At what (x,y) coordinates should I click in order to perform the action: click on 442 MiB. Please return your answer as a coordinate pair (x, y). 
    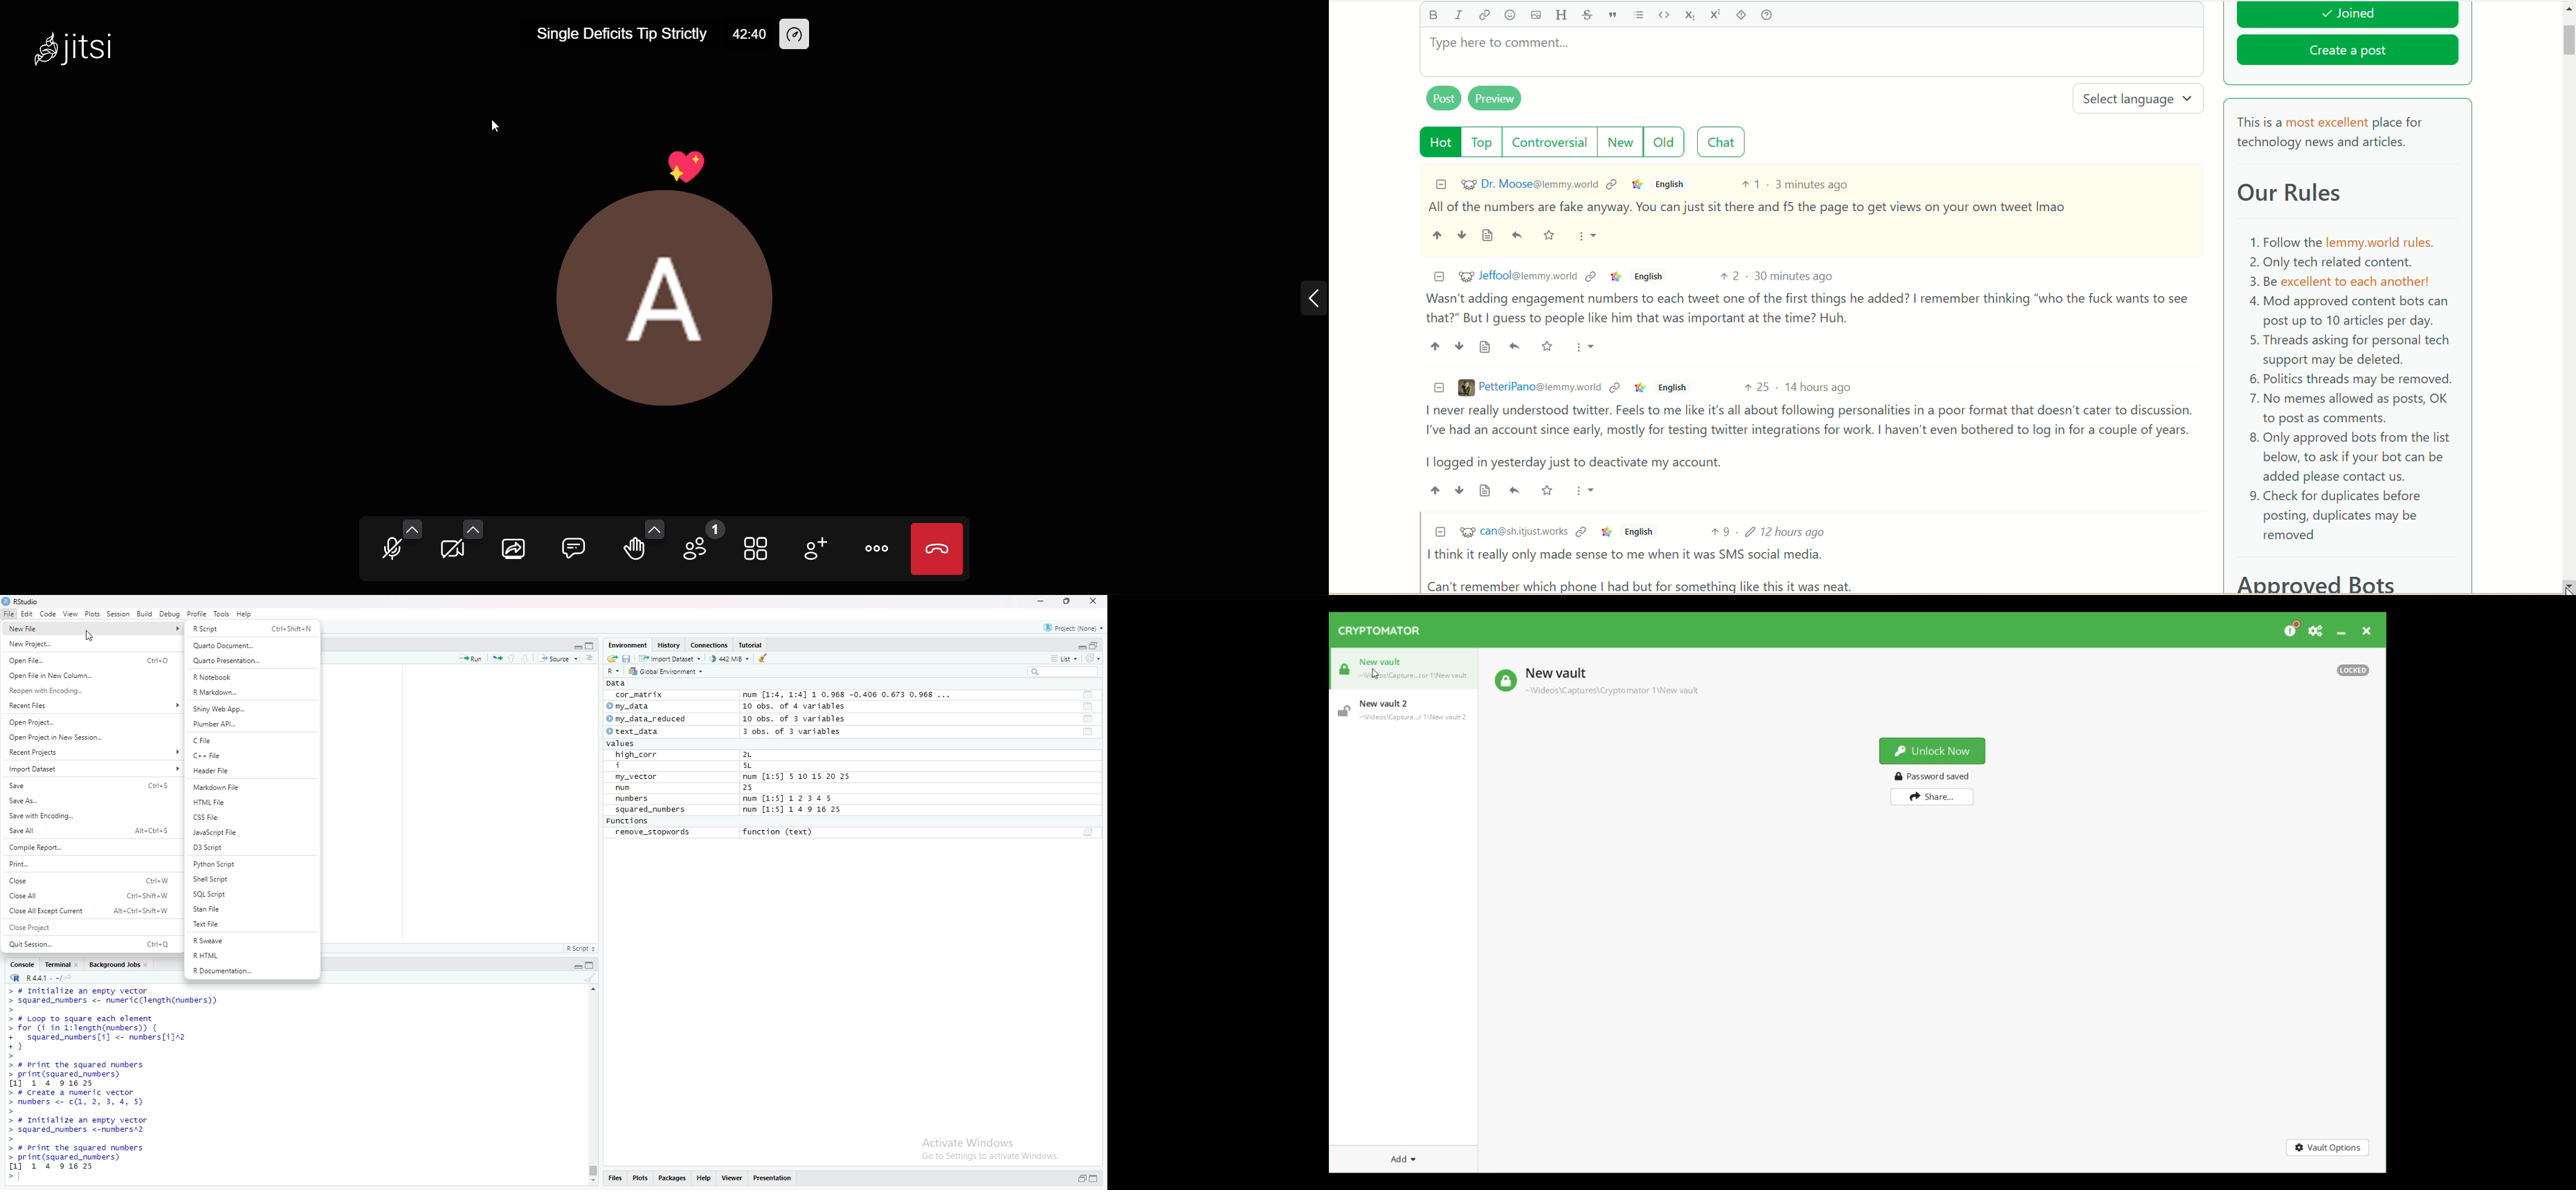
    Looking at the image, I should click on (732, 659).